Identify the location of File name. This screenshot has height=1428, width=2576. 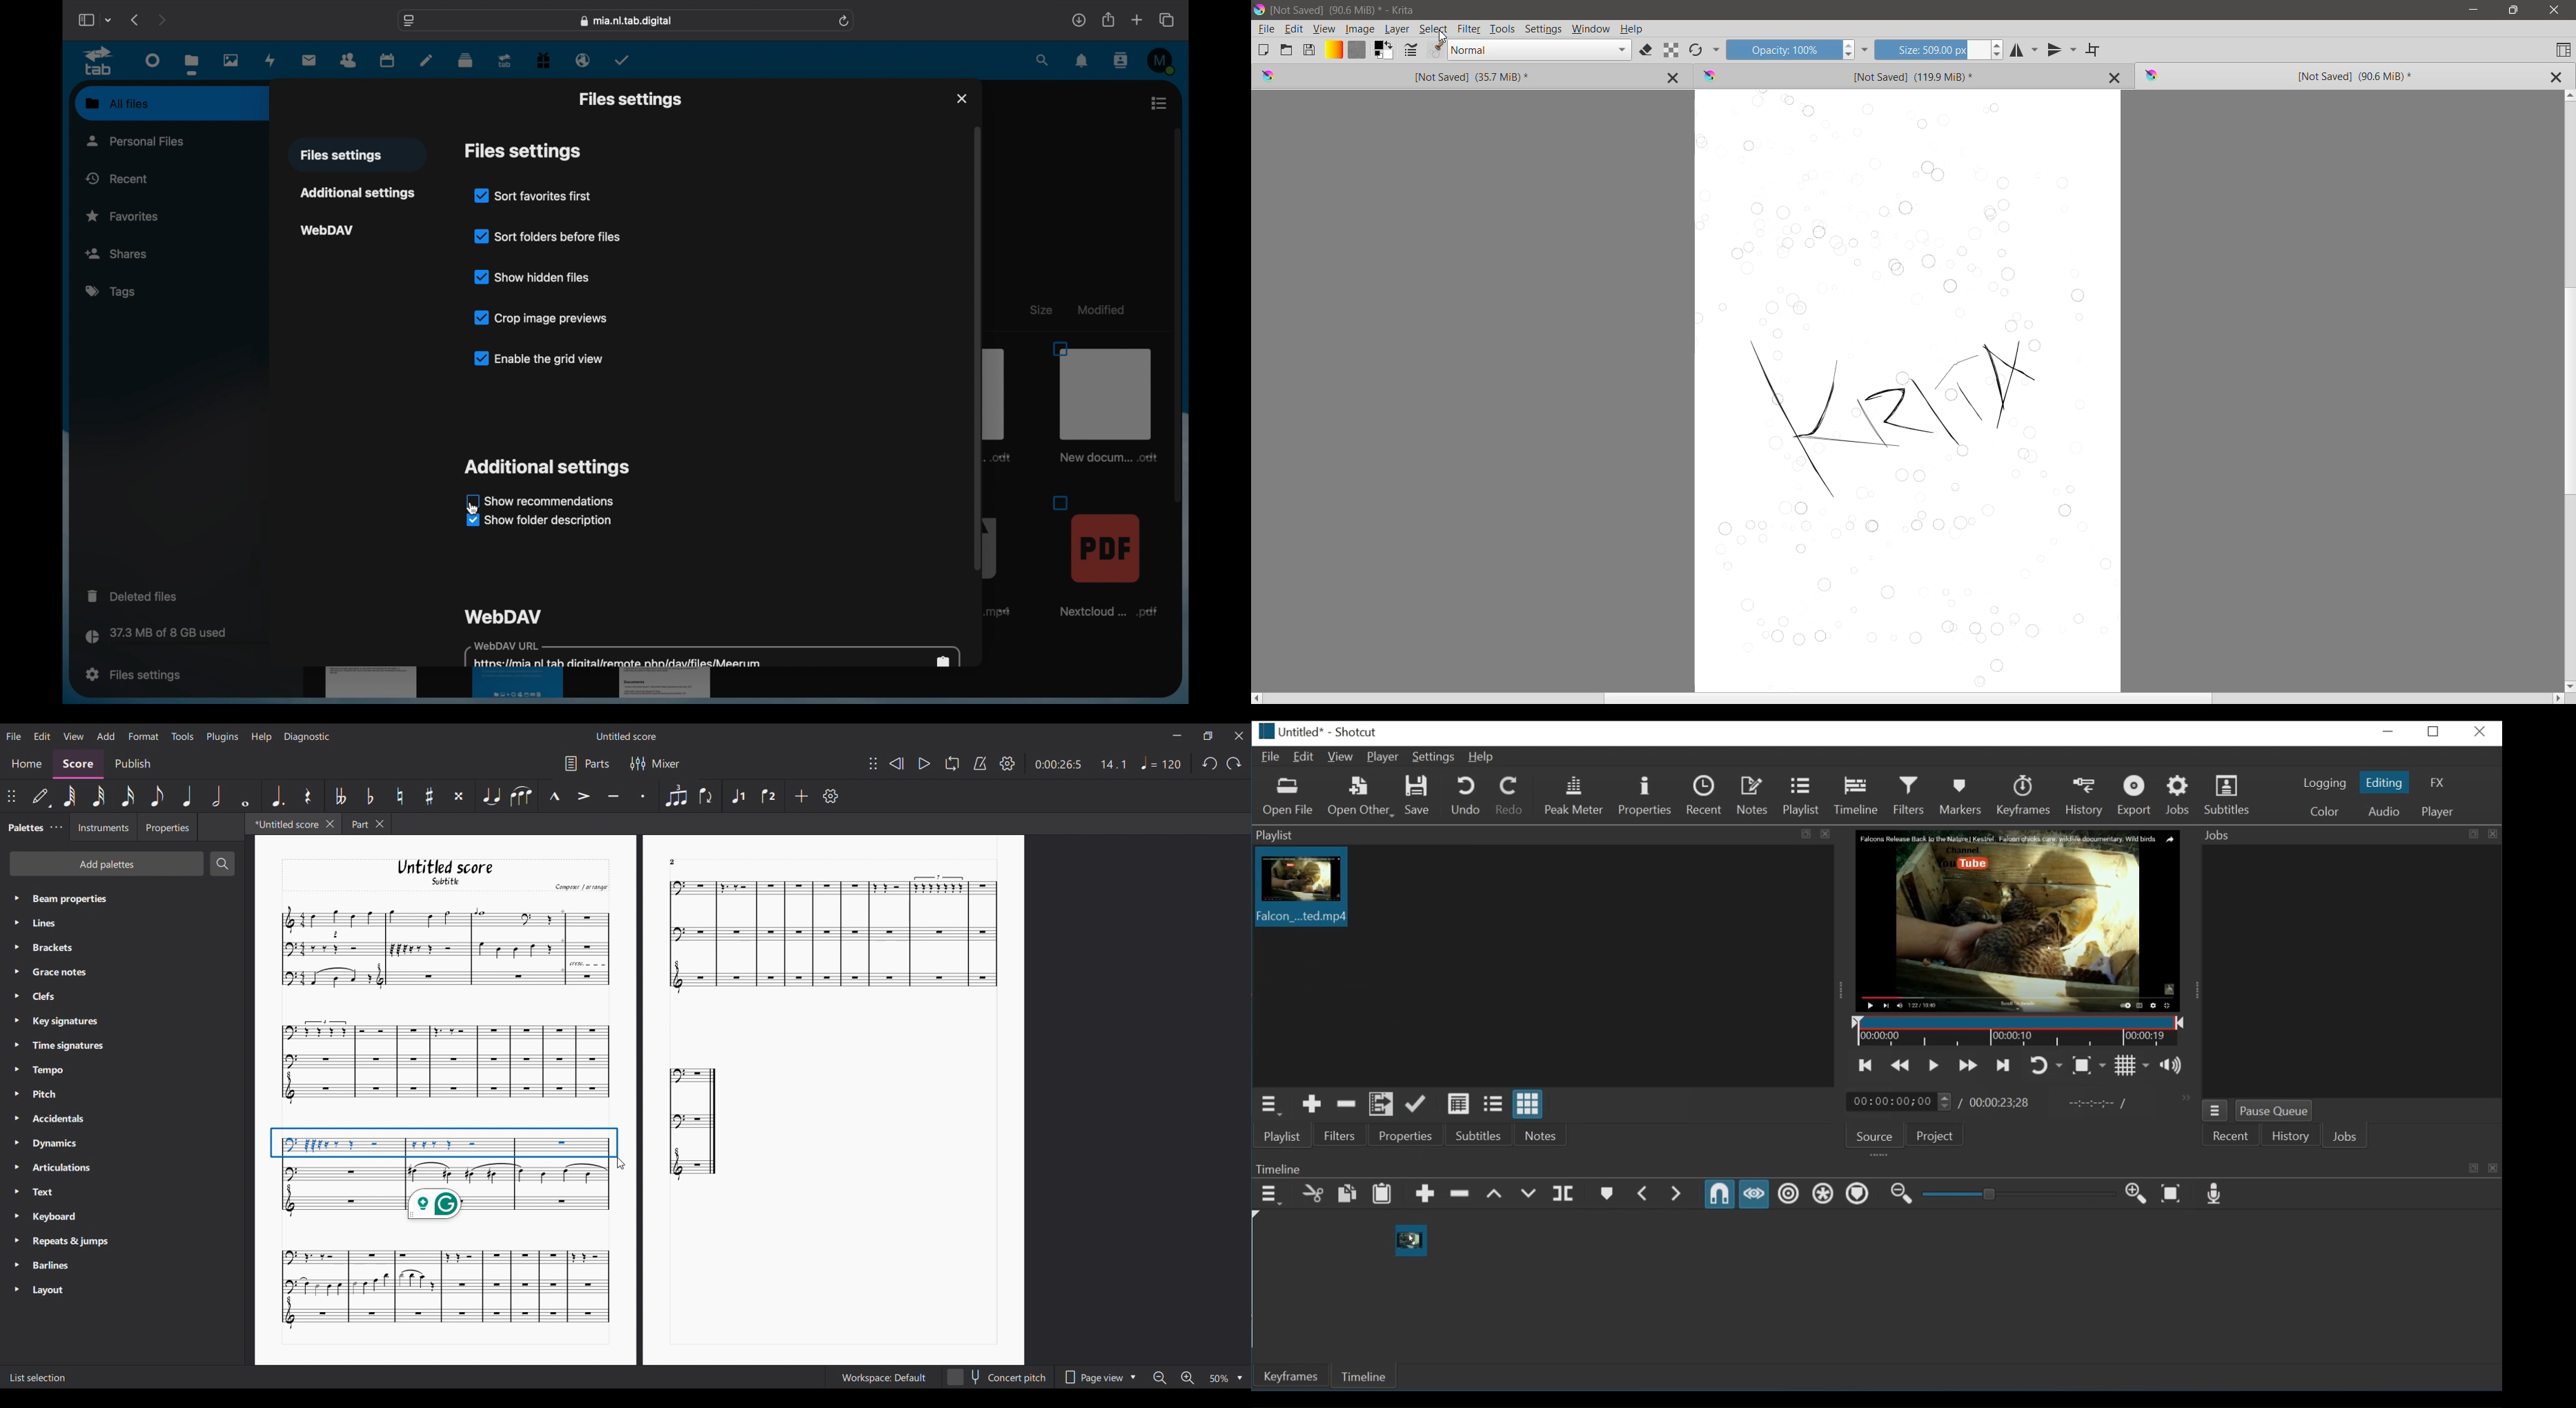
(1291, 731).